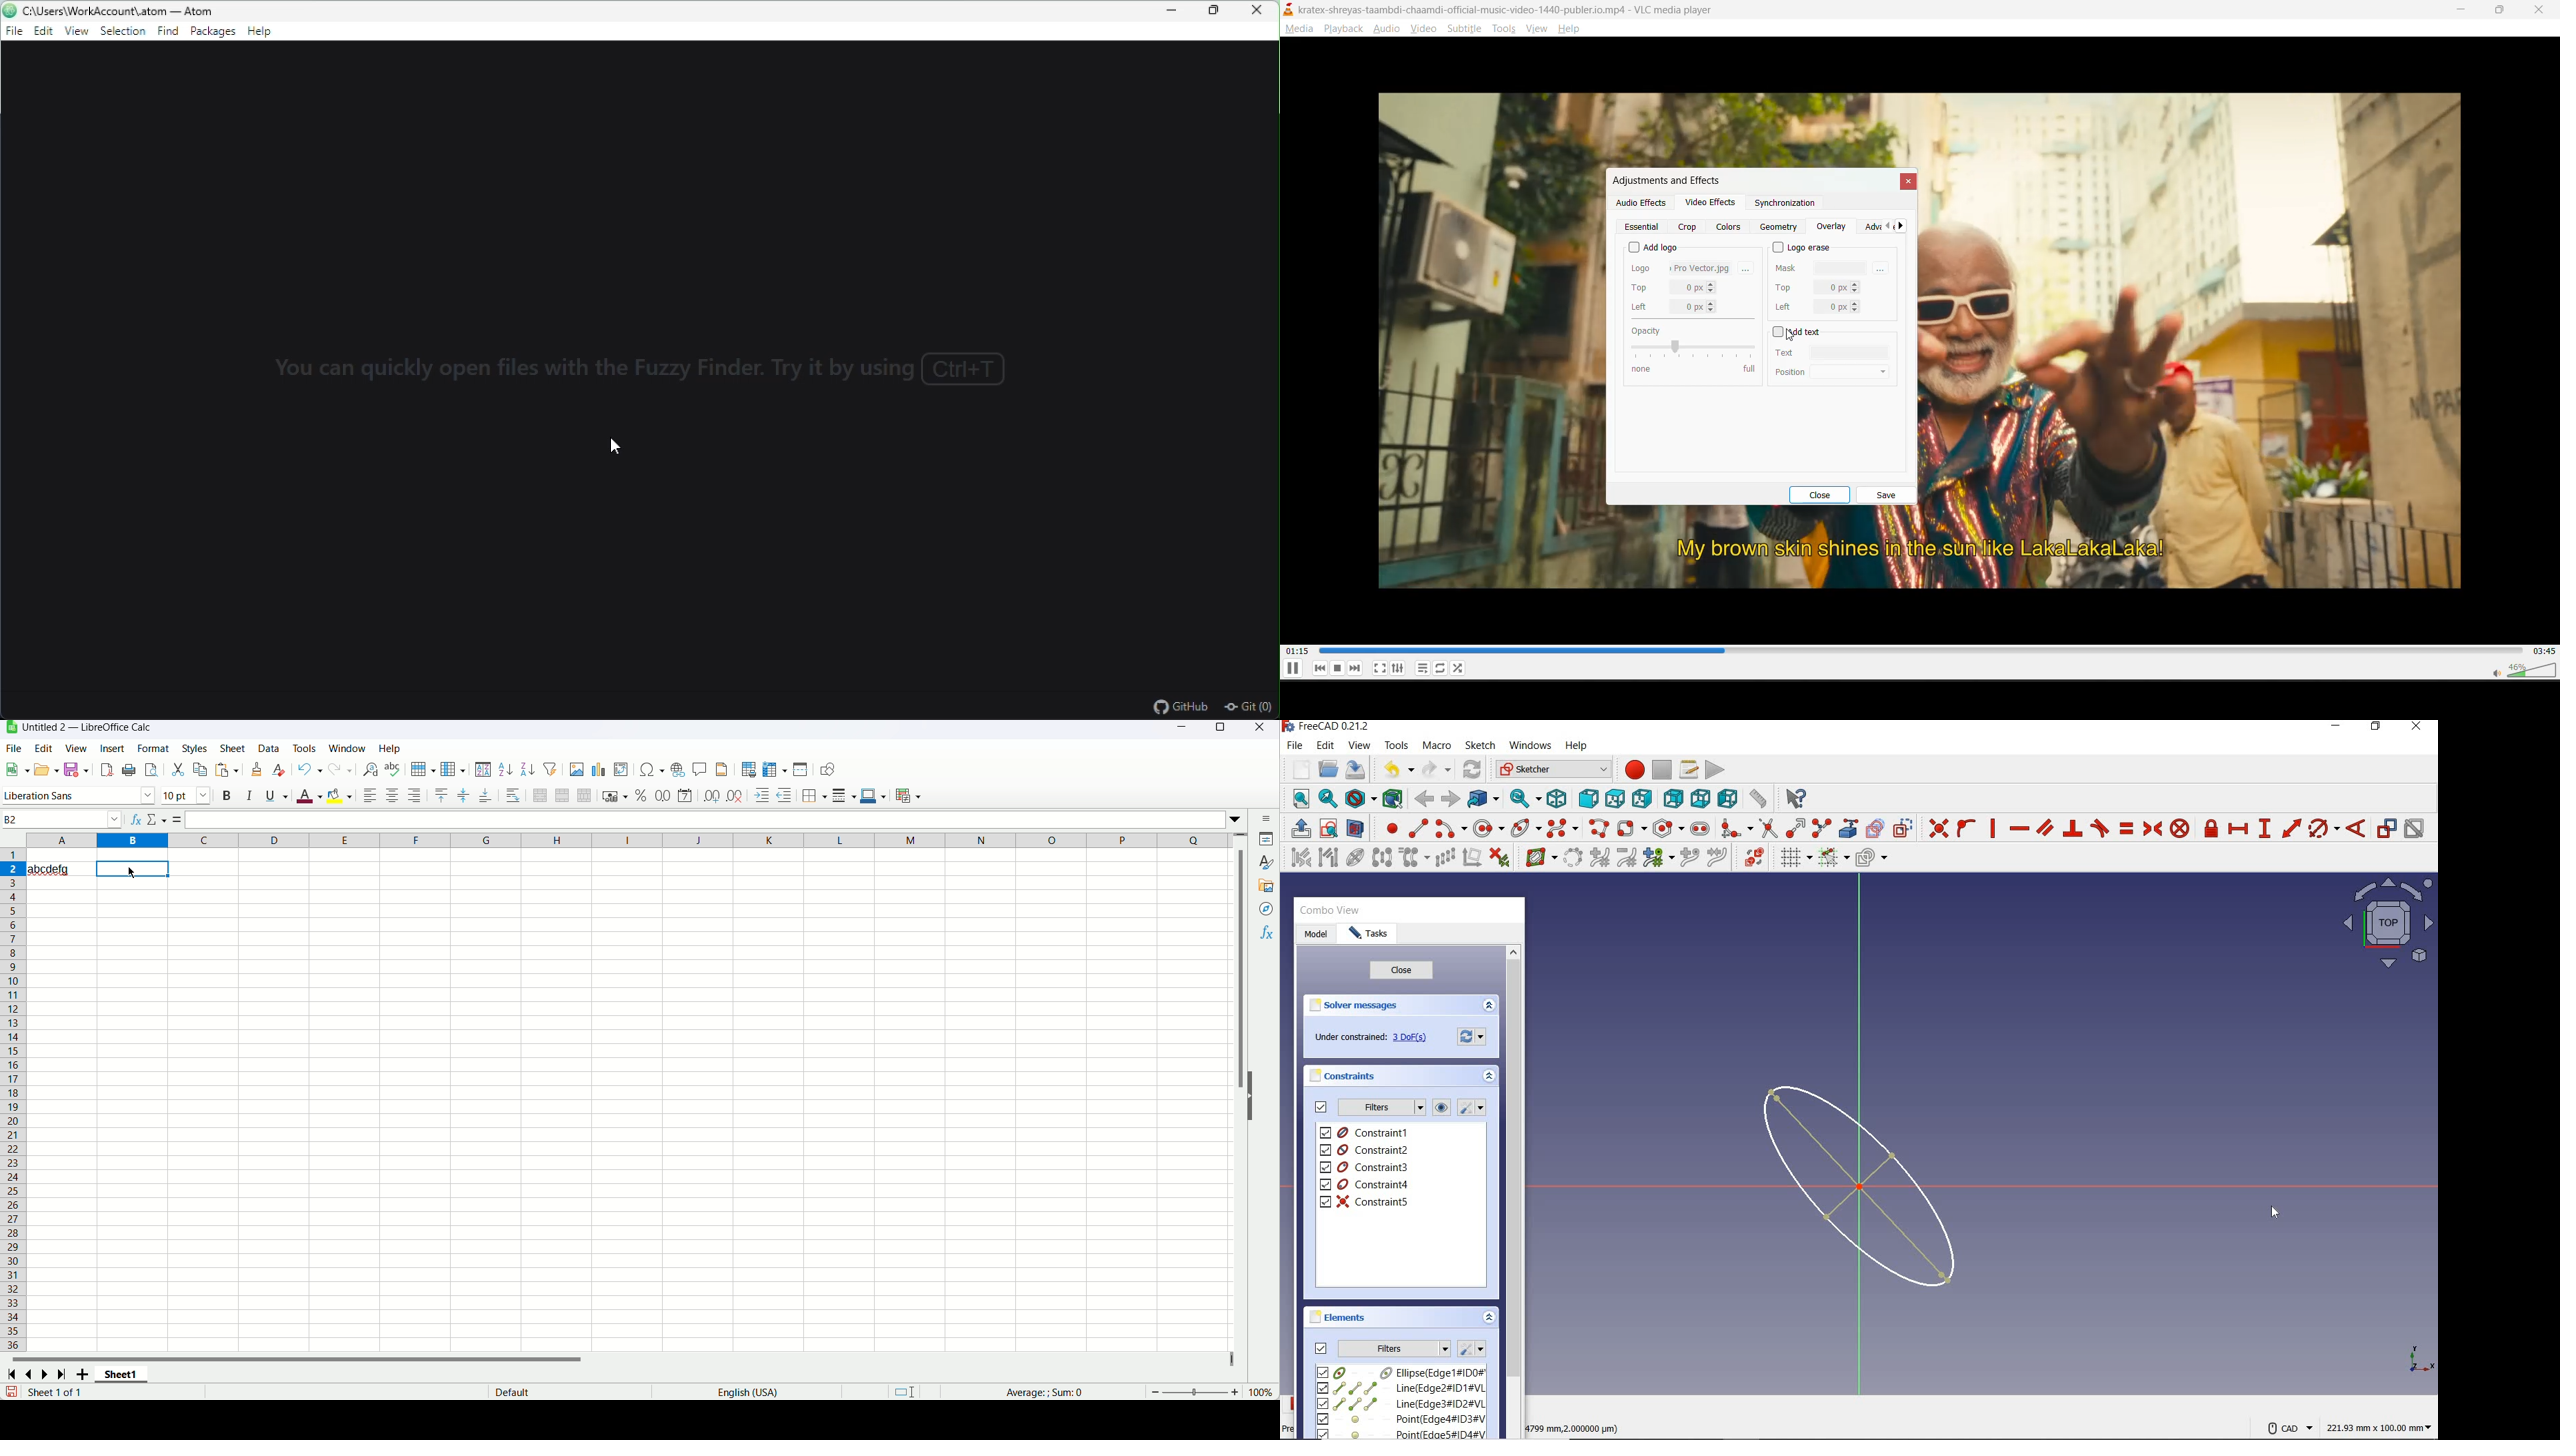 The image size is (2576, 1456). I want to click on convert geometry to B-spline, so click(1572, 859).